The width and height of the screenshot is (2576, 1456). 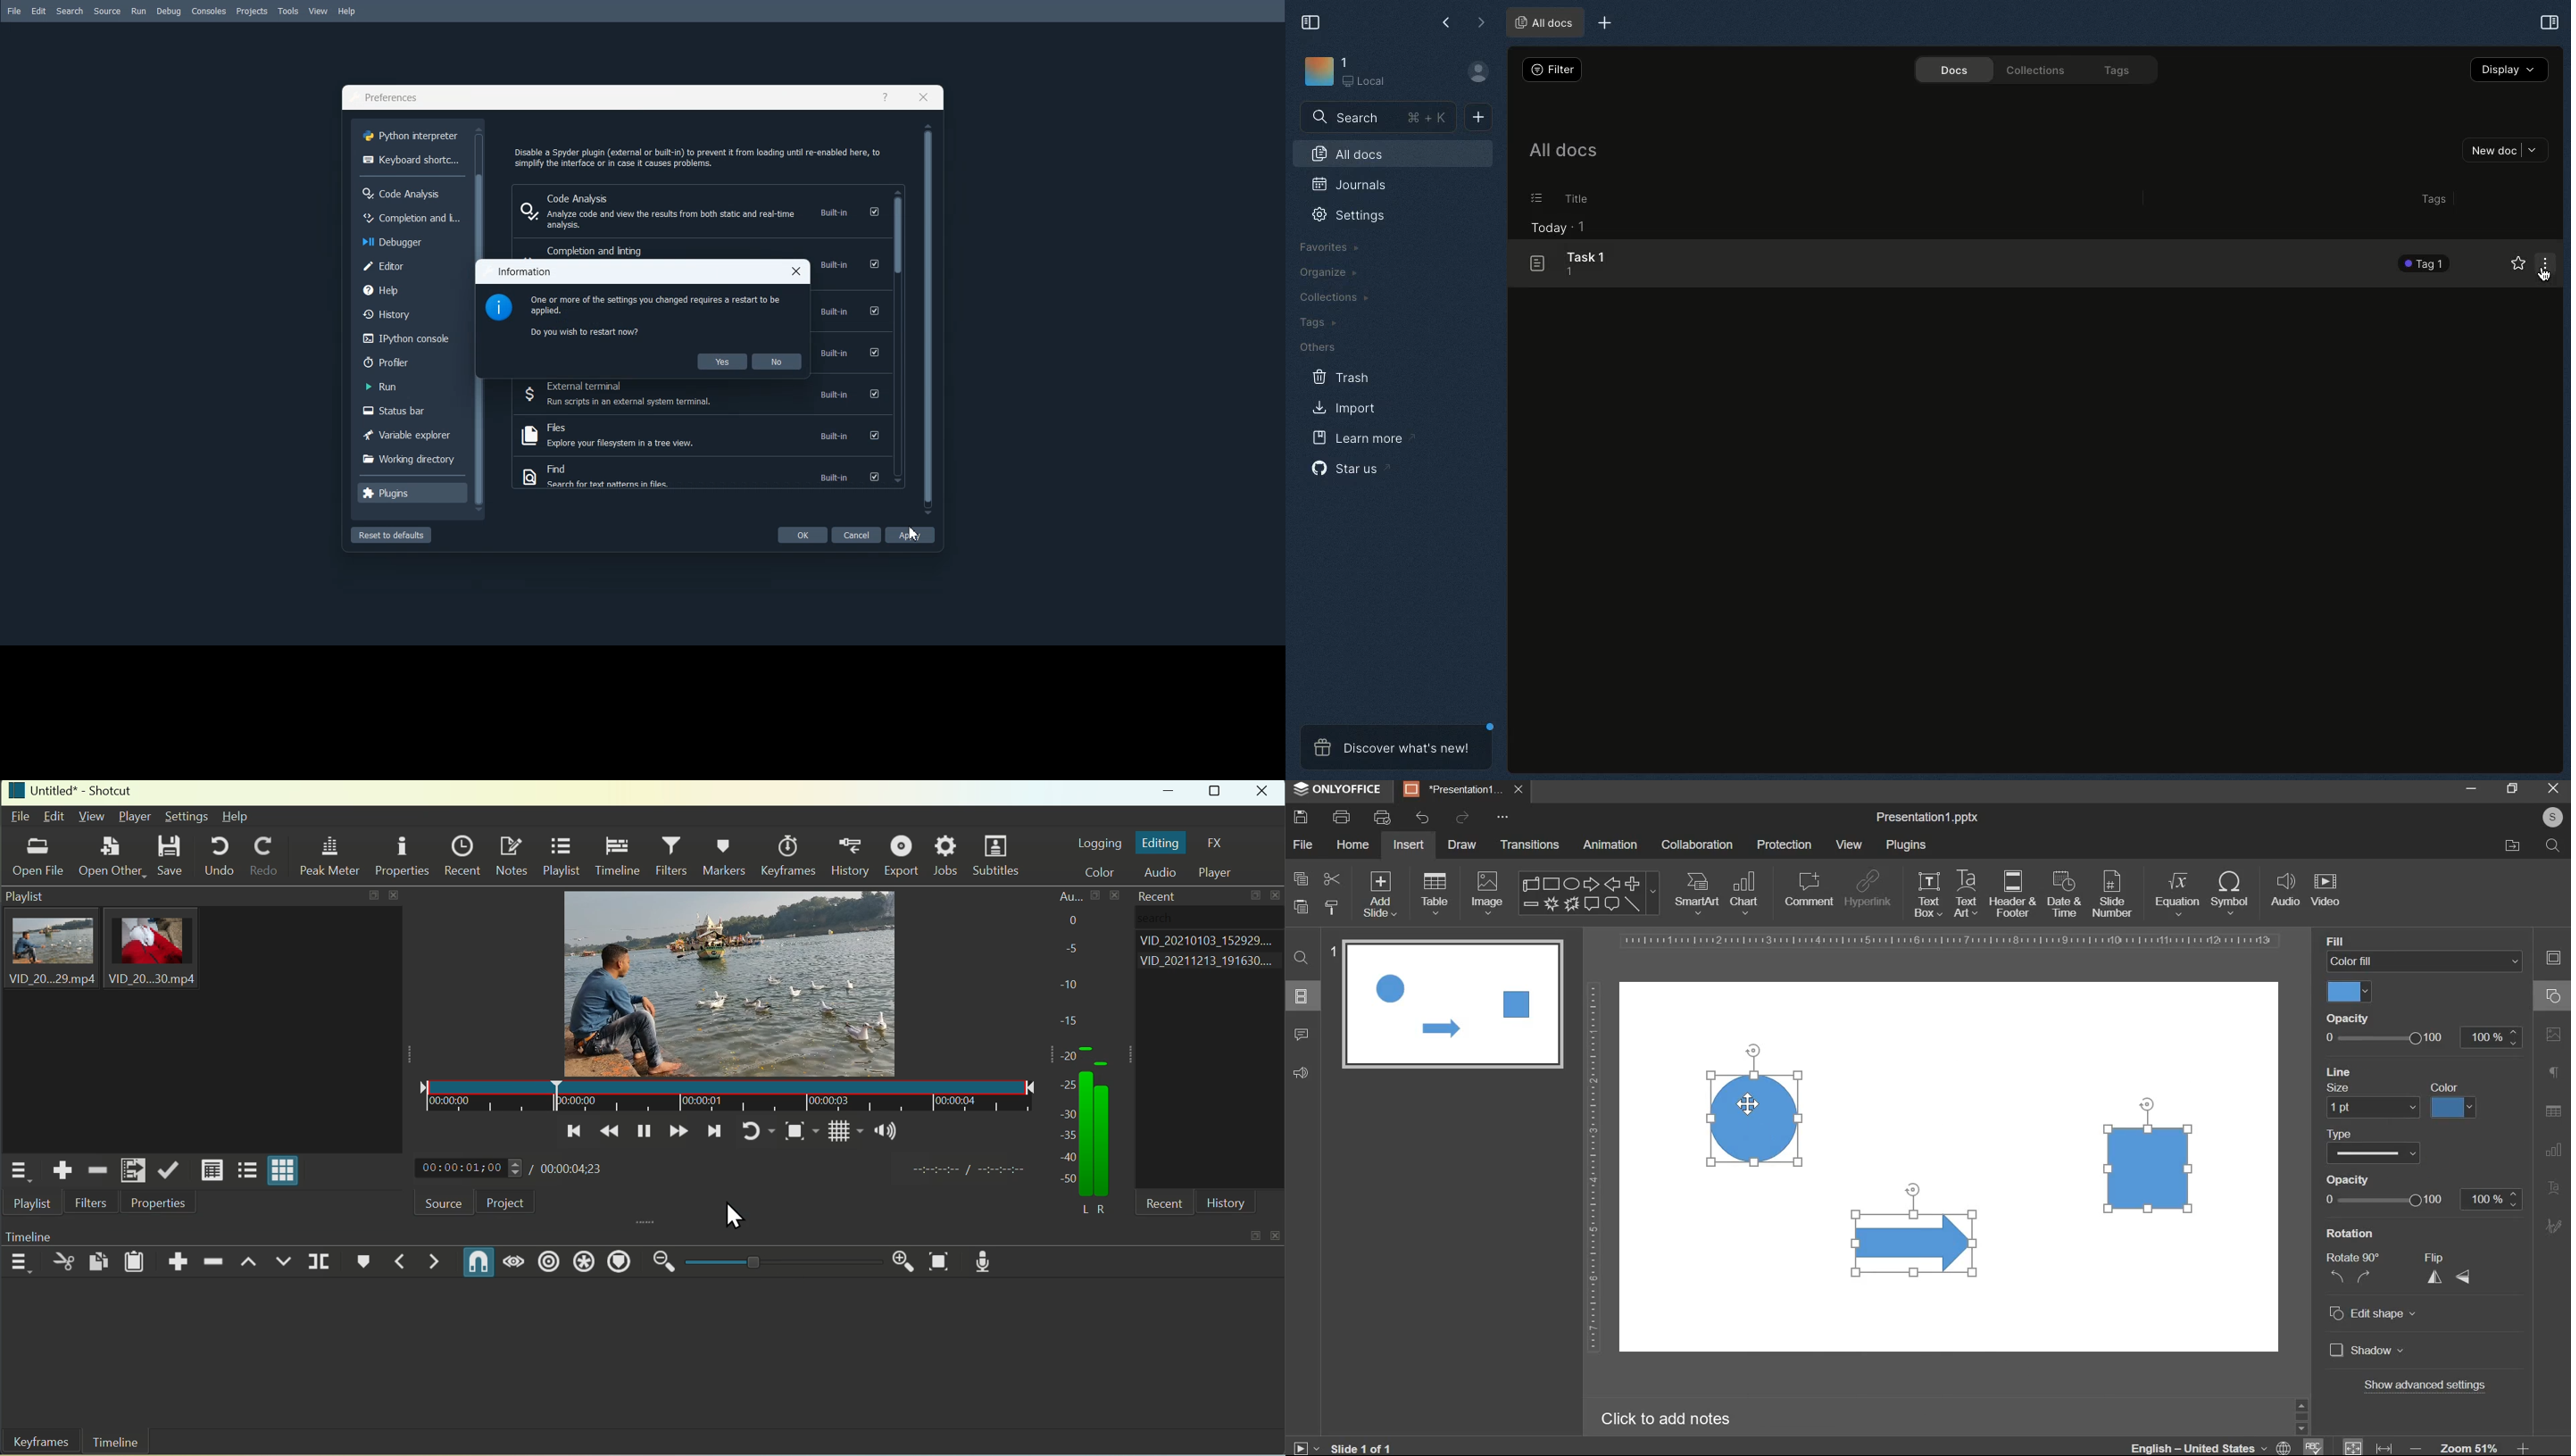 I want to click on Run, so click(x=409, y=386).